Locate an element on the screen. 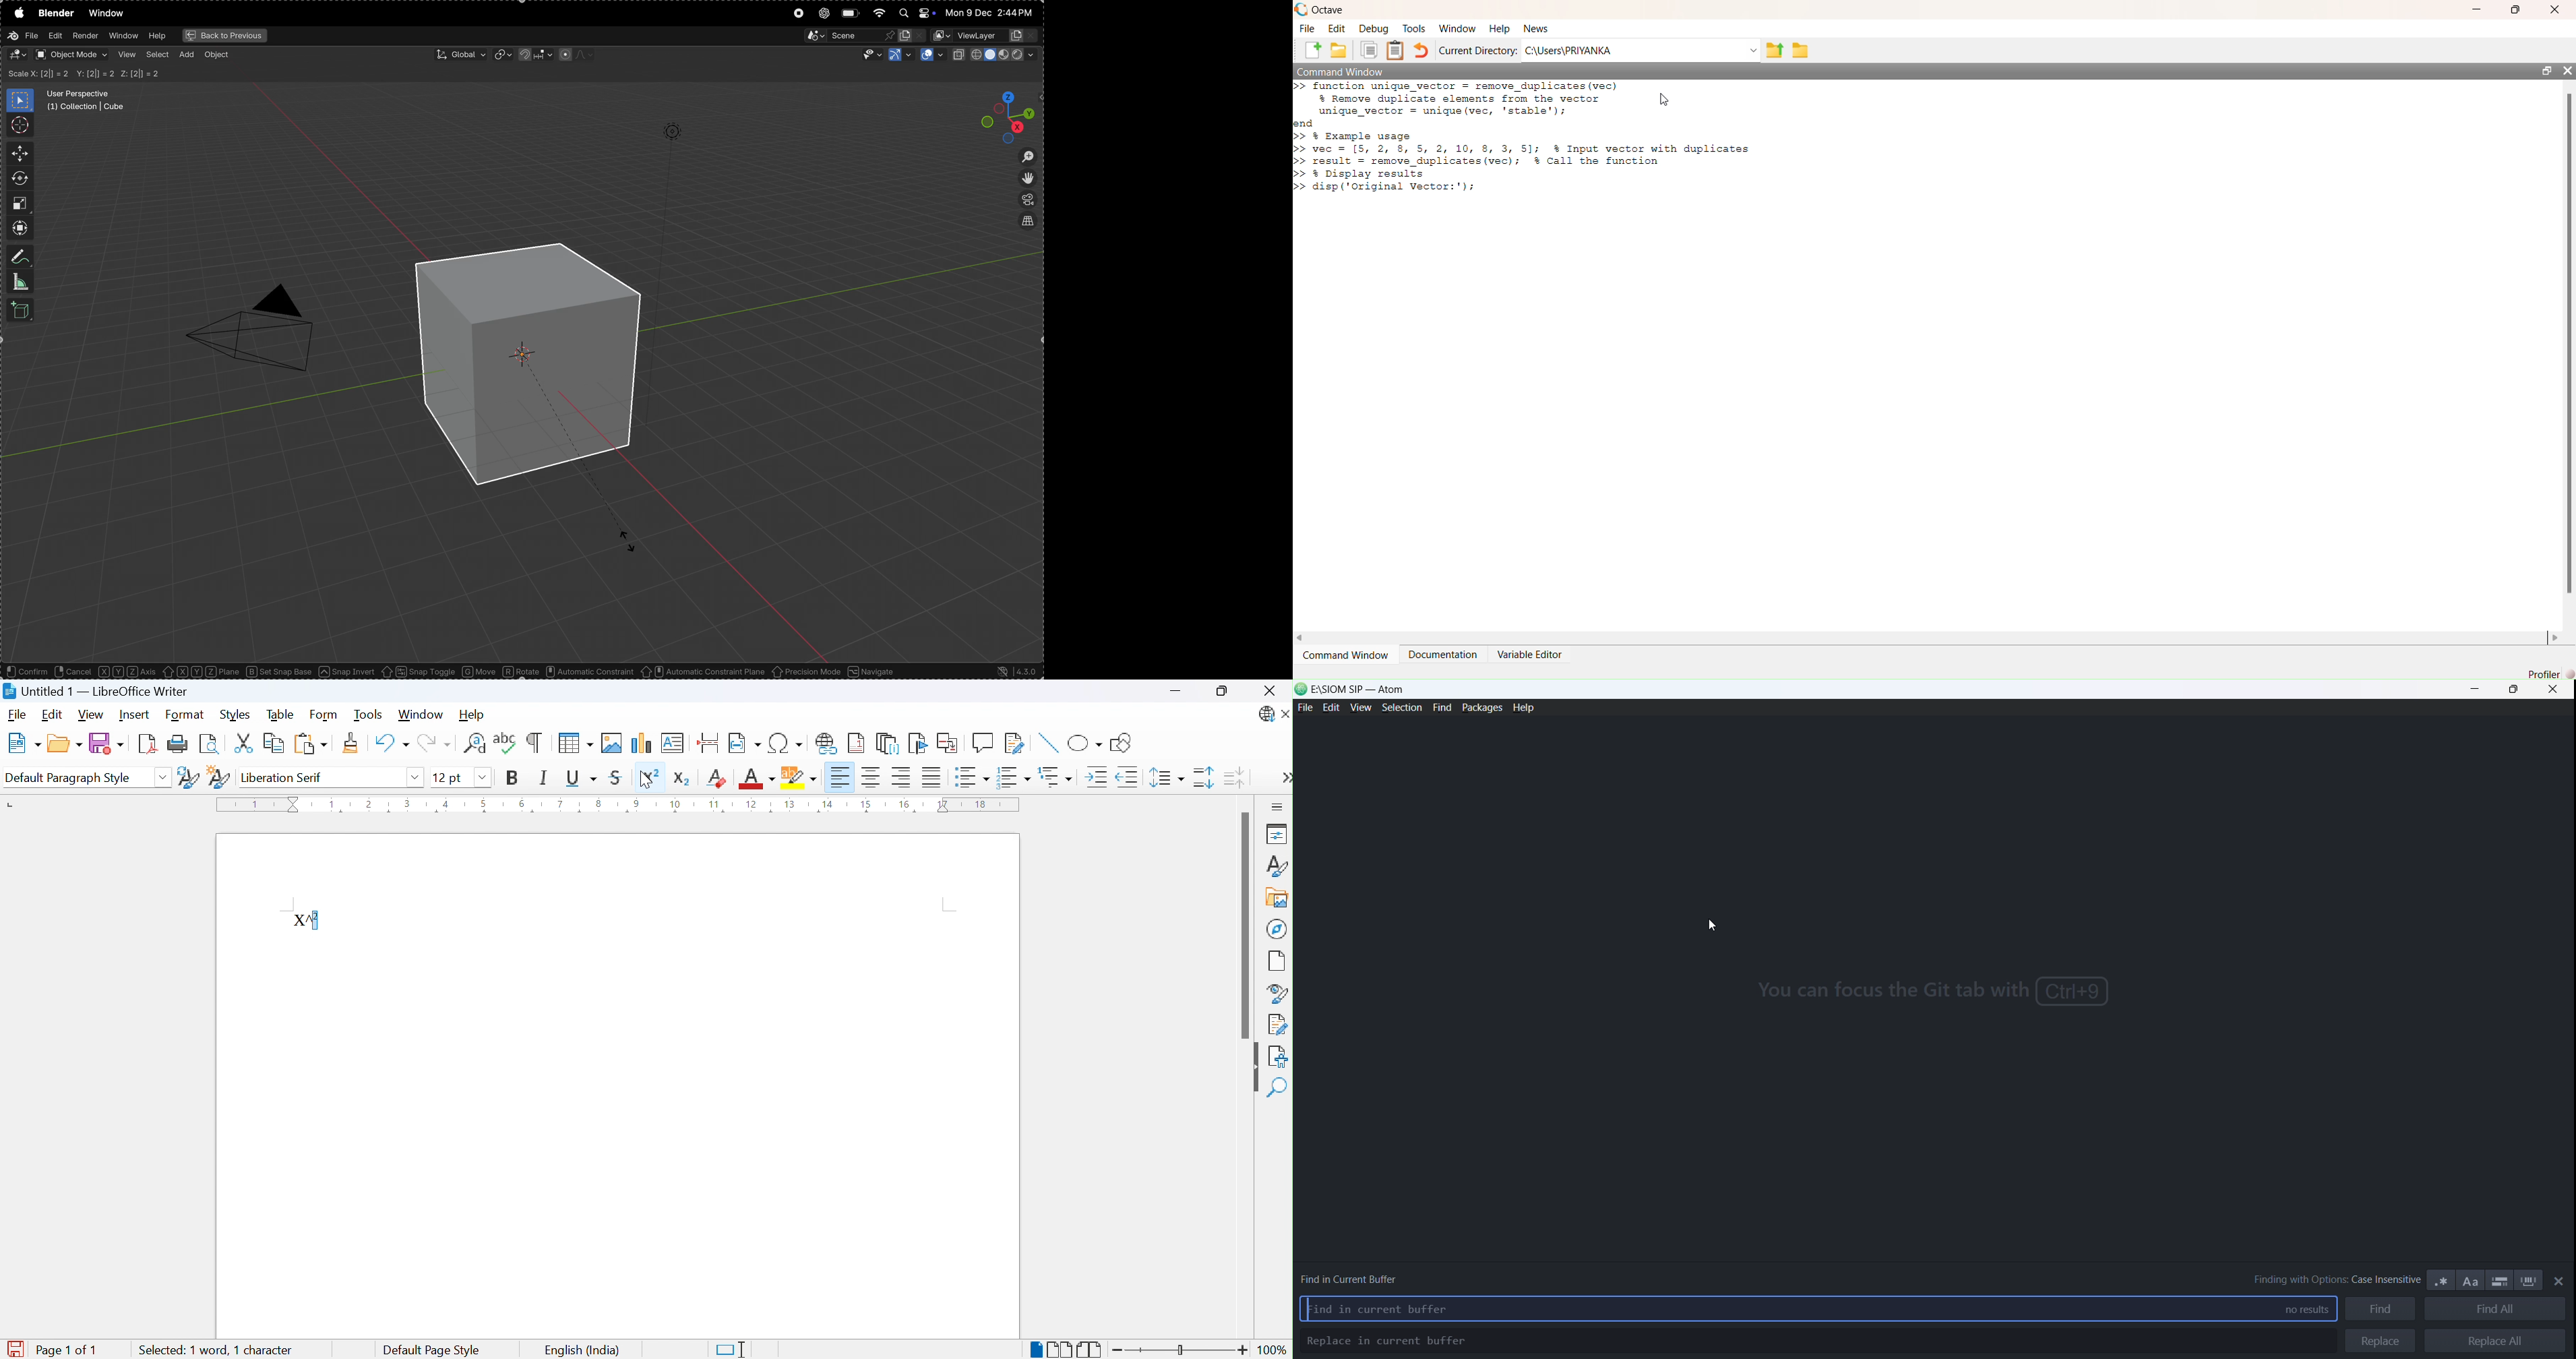  whole word is located at coordinates (2530, 1281).